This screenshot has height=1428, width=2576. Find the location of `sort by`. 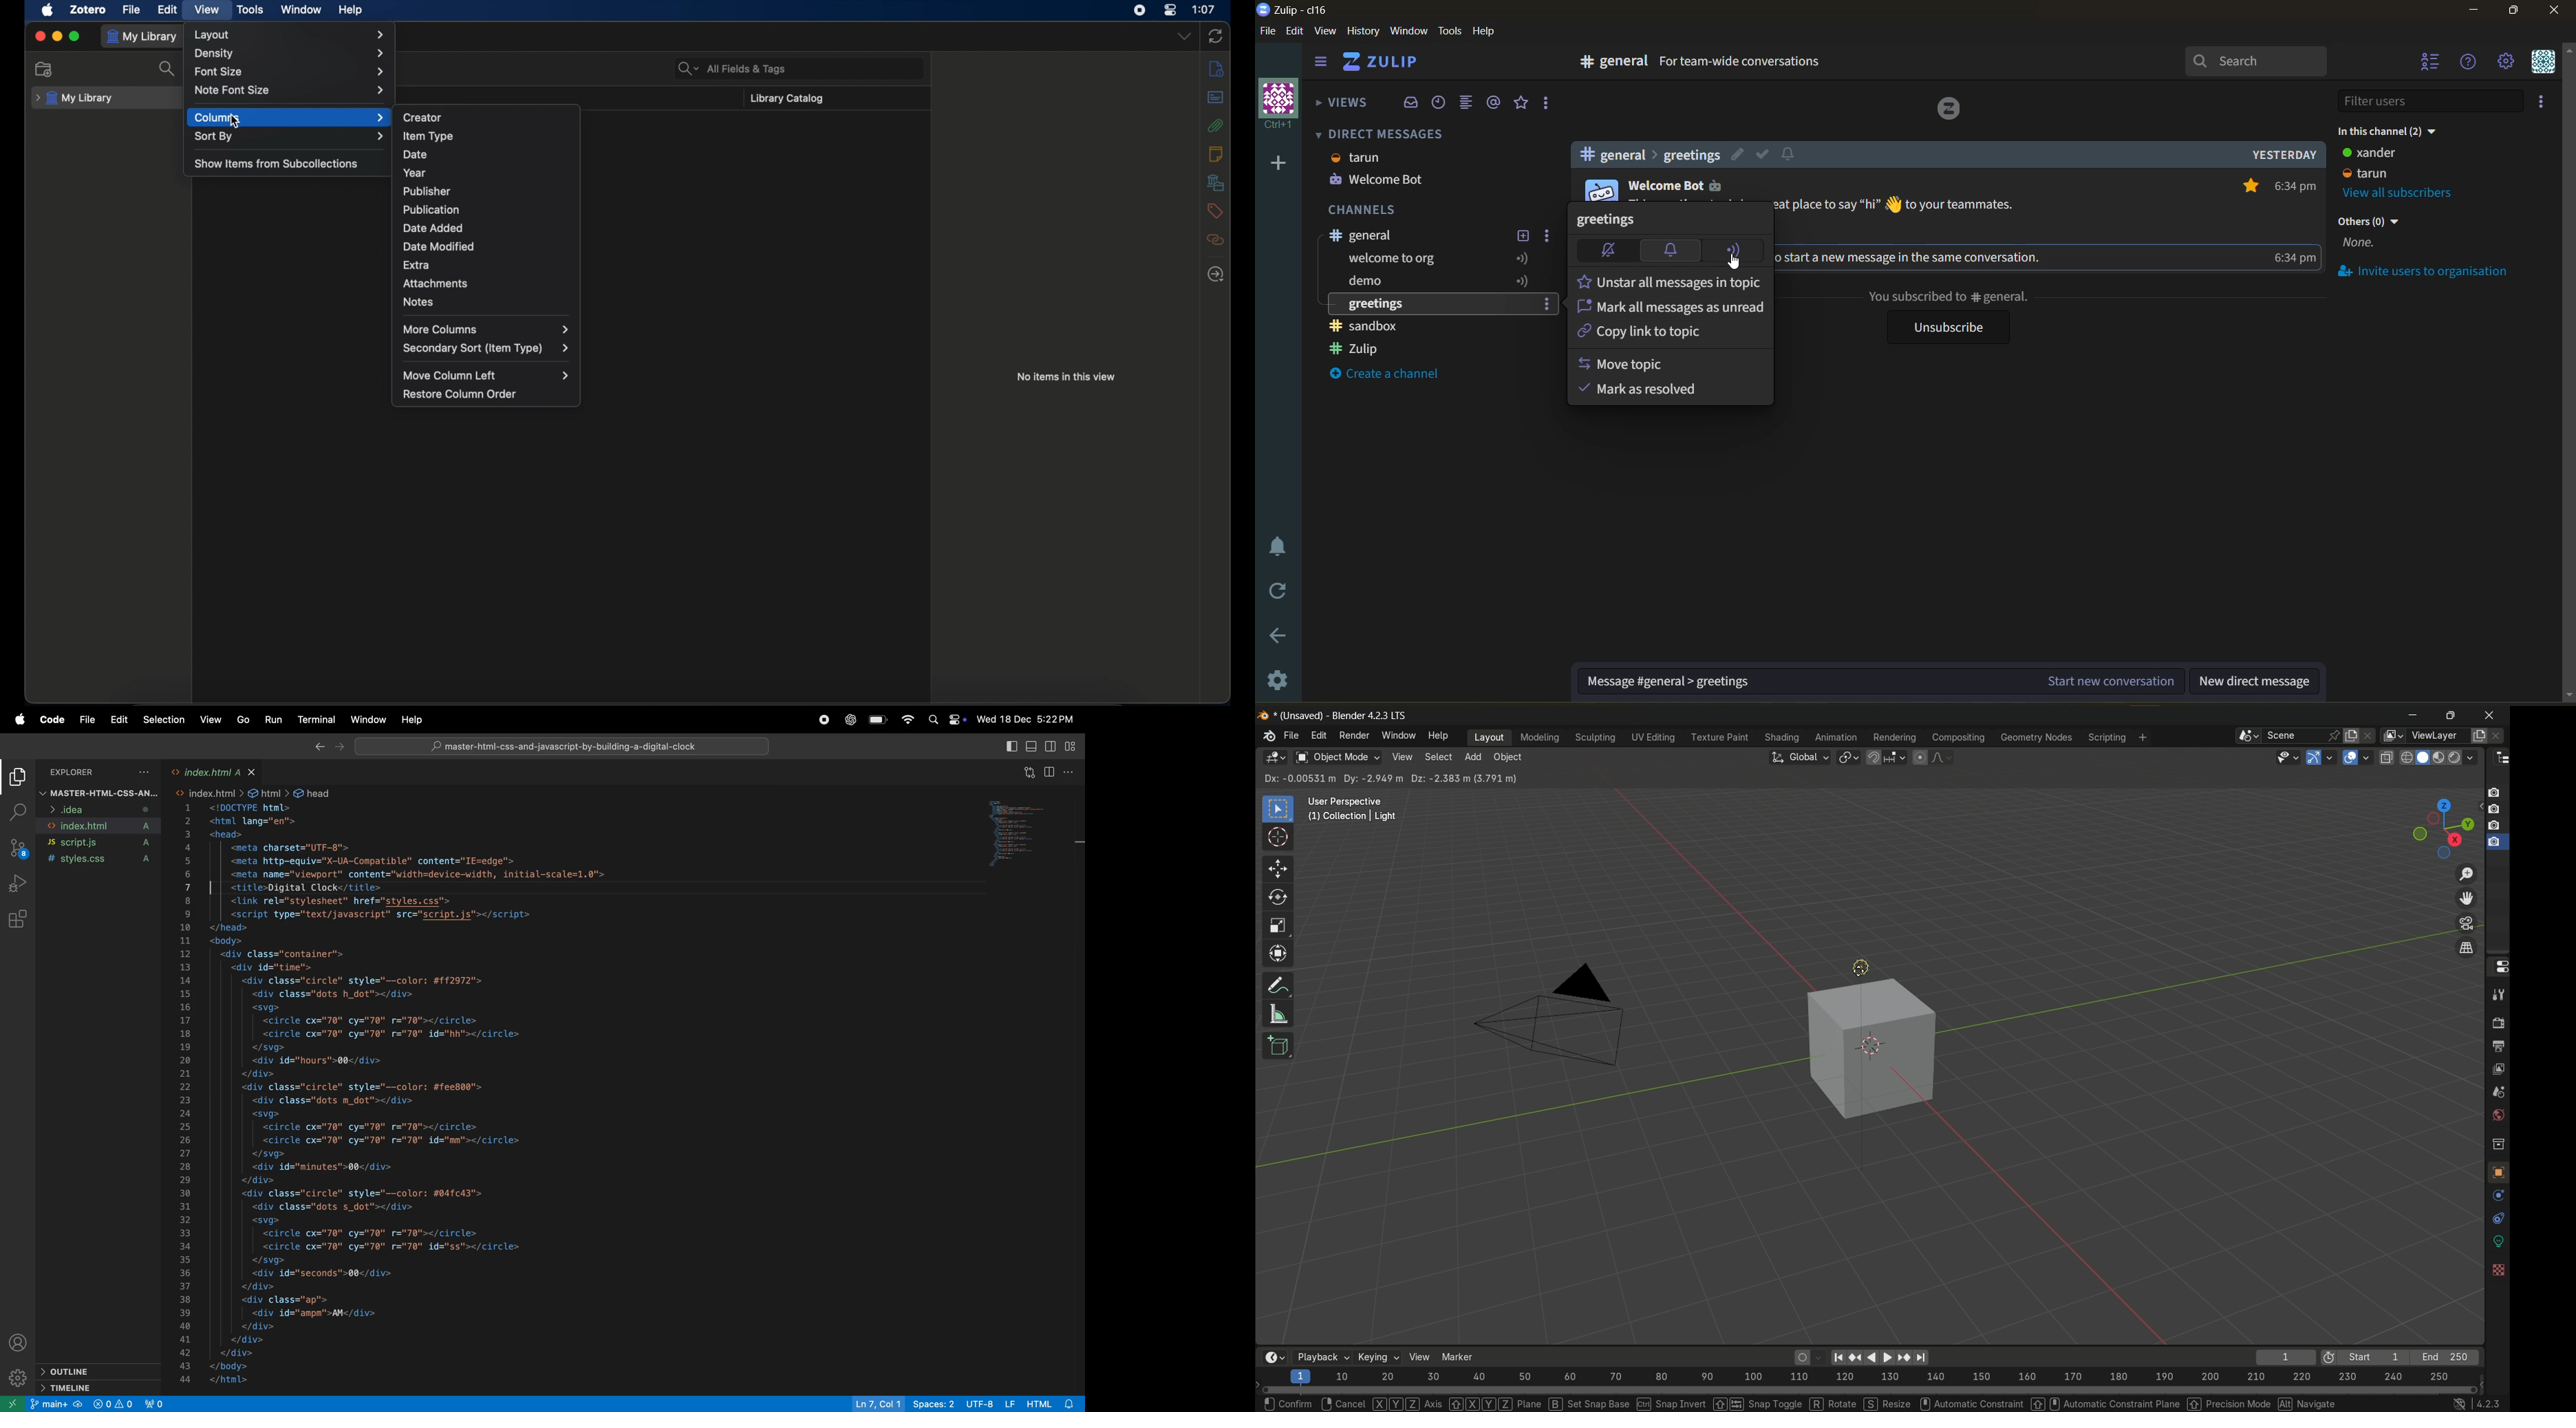

sort by is located at coordinates (290, 136).